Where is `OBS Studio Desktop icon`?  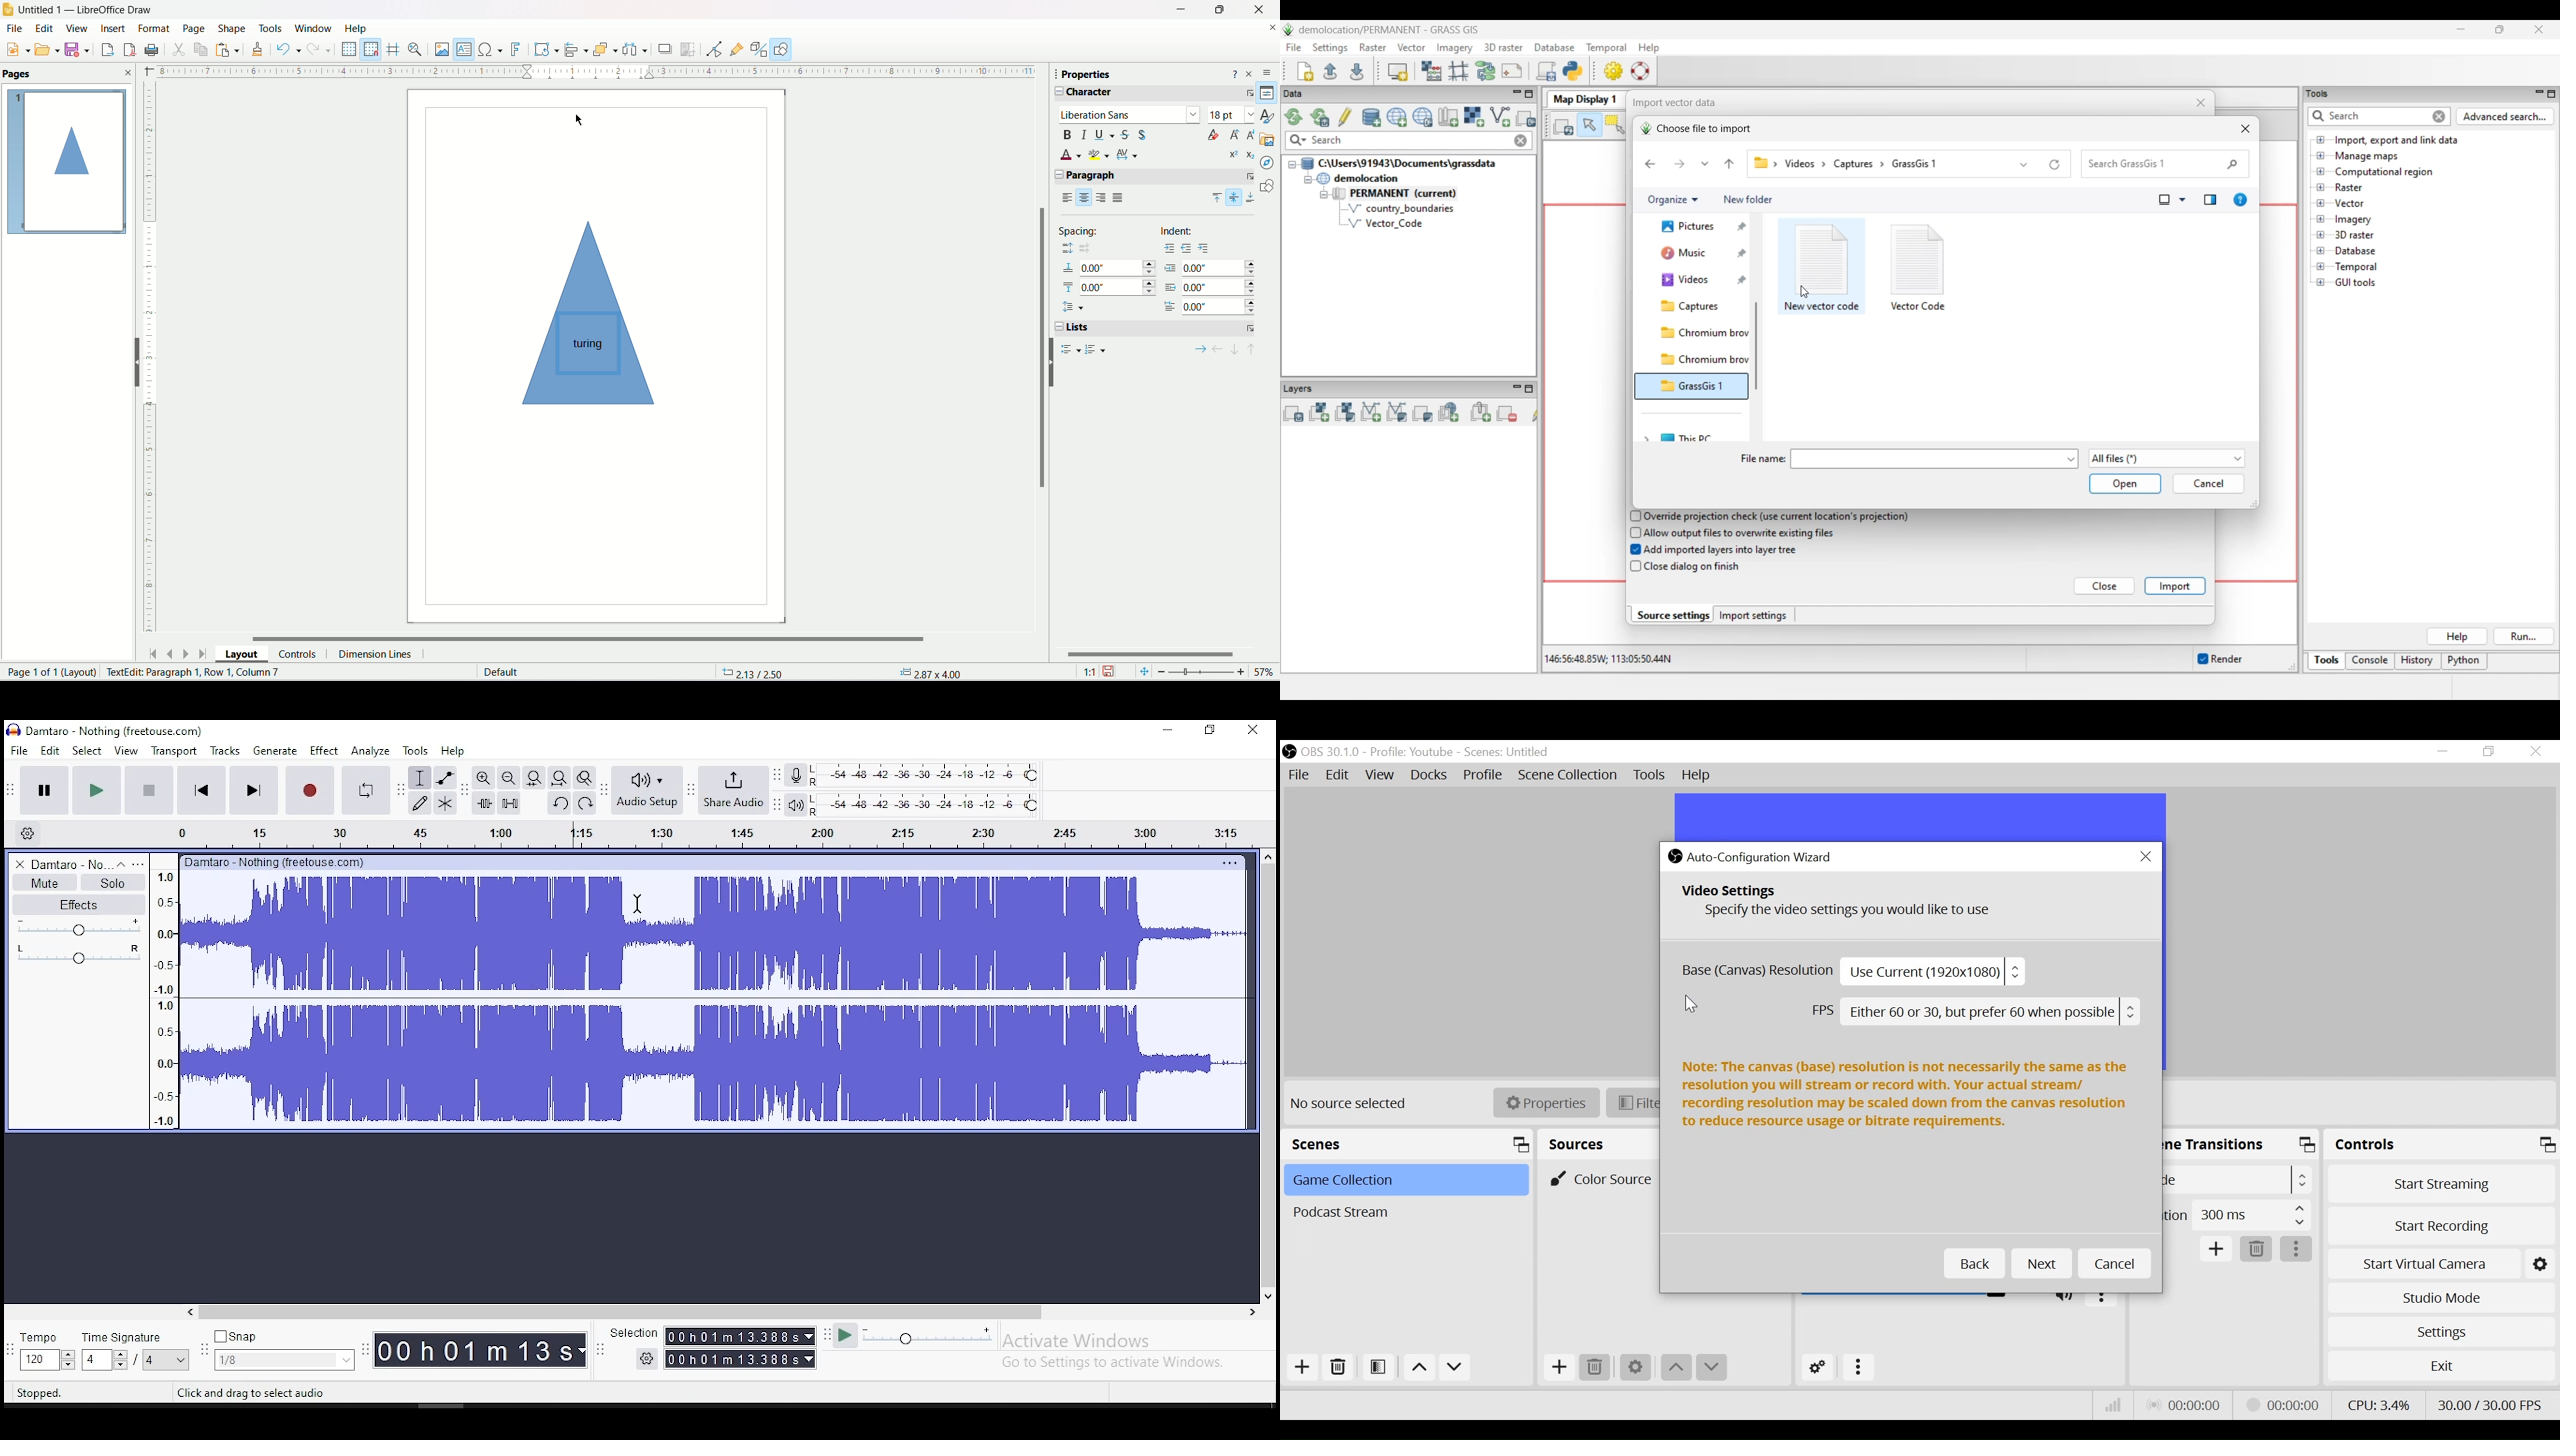 OBS Studio Desktop icon is located at coordinates (1675, 855).